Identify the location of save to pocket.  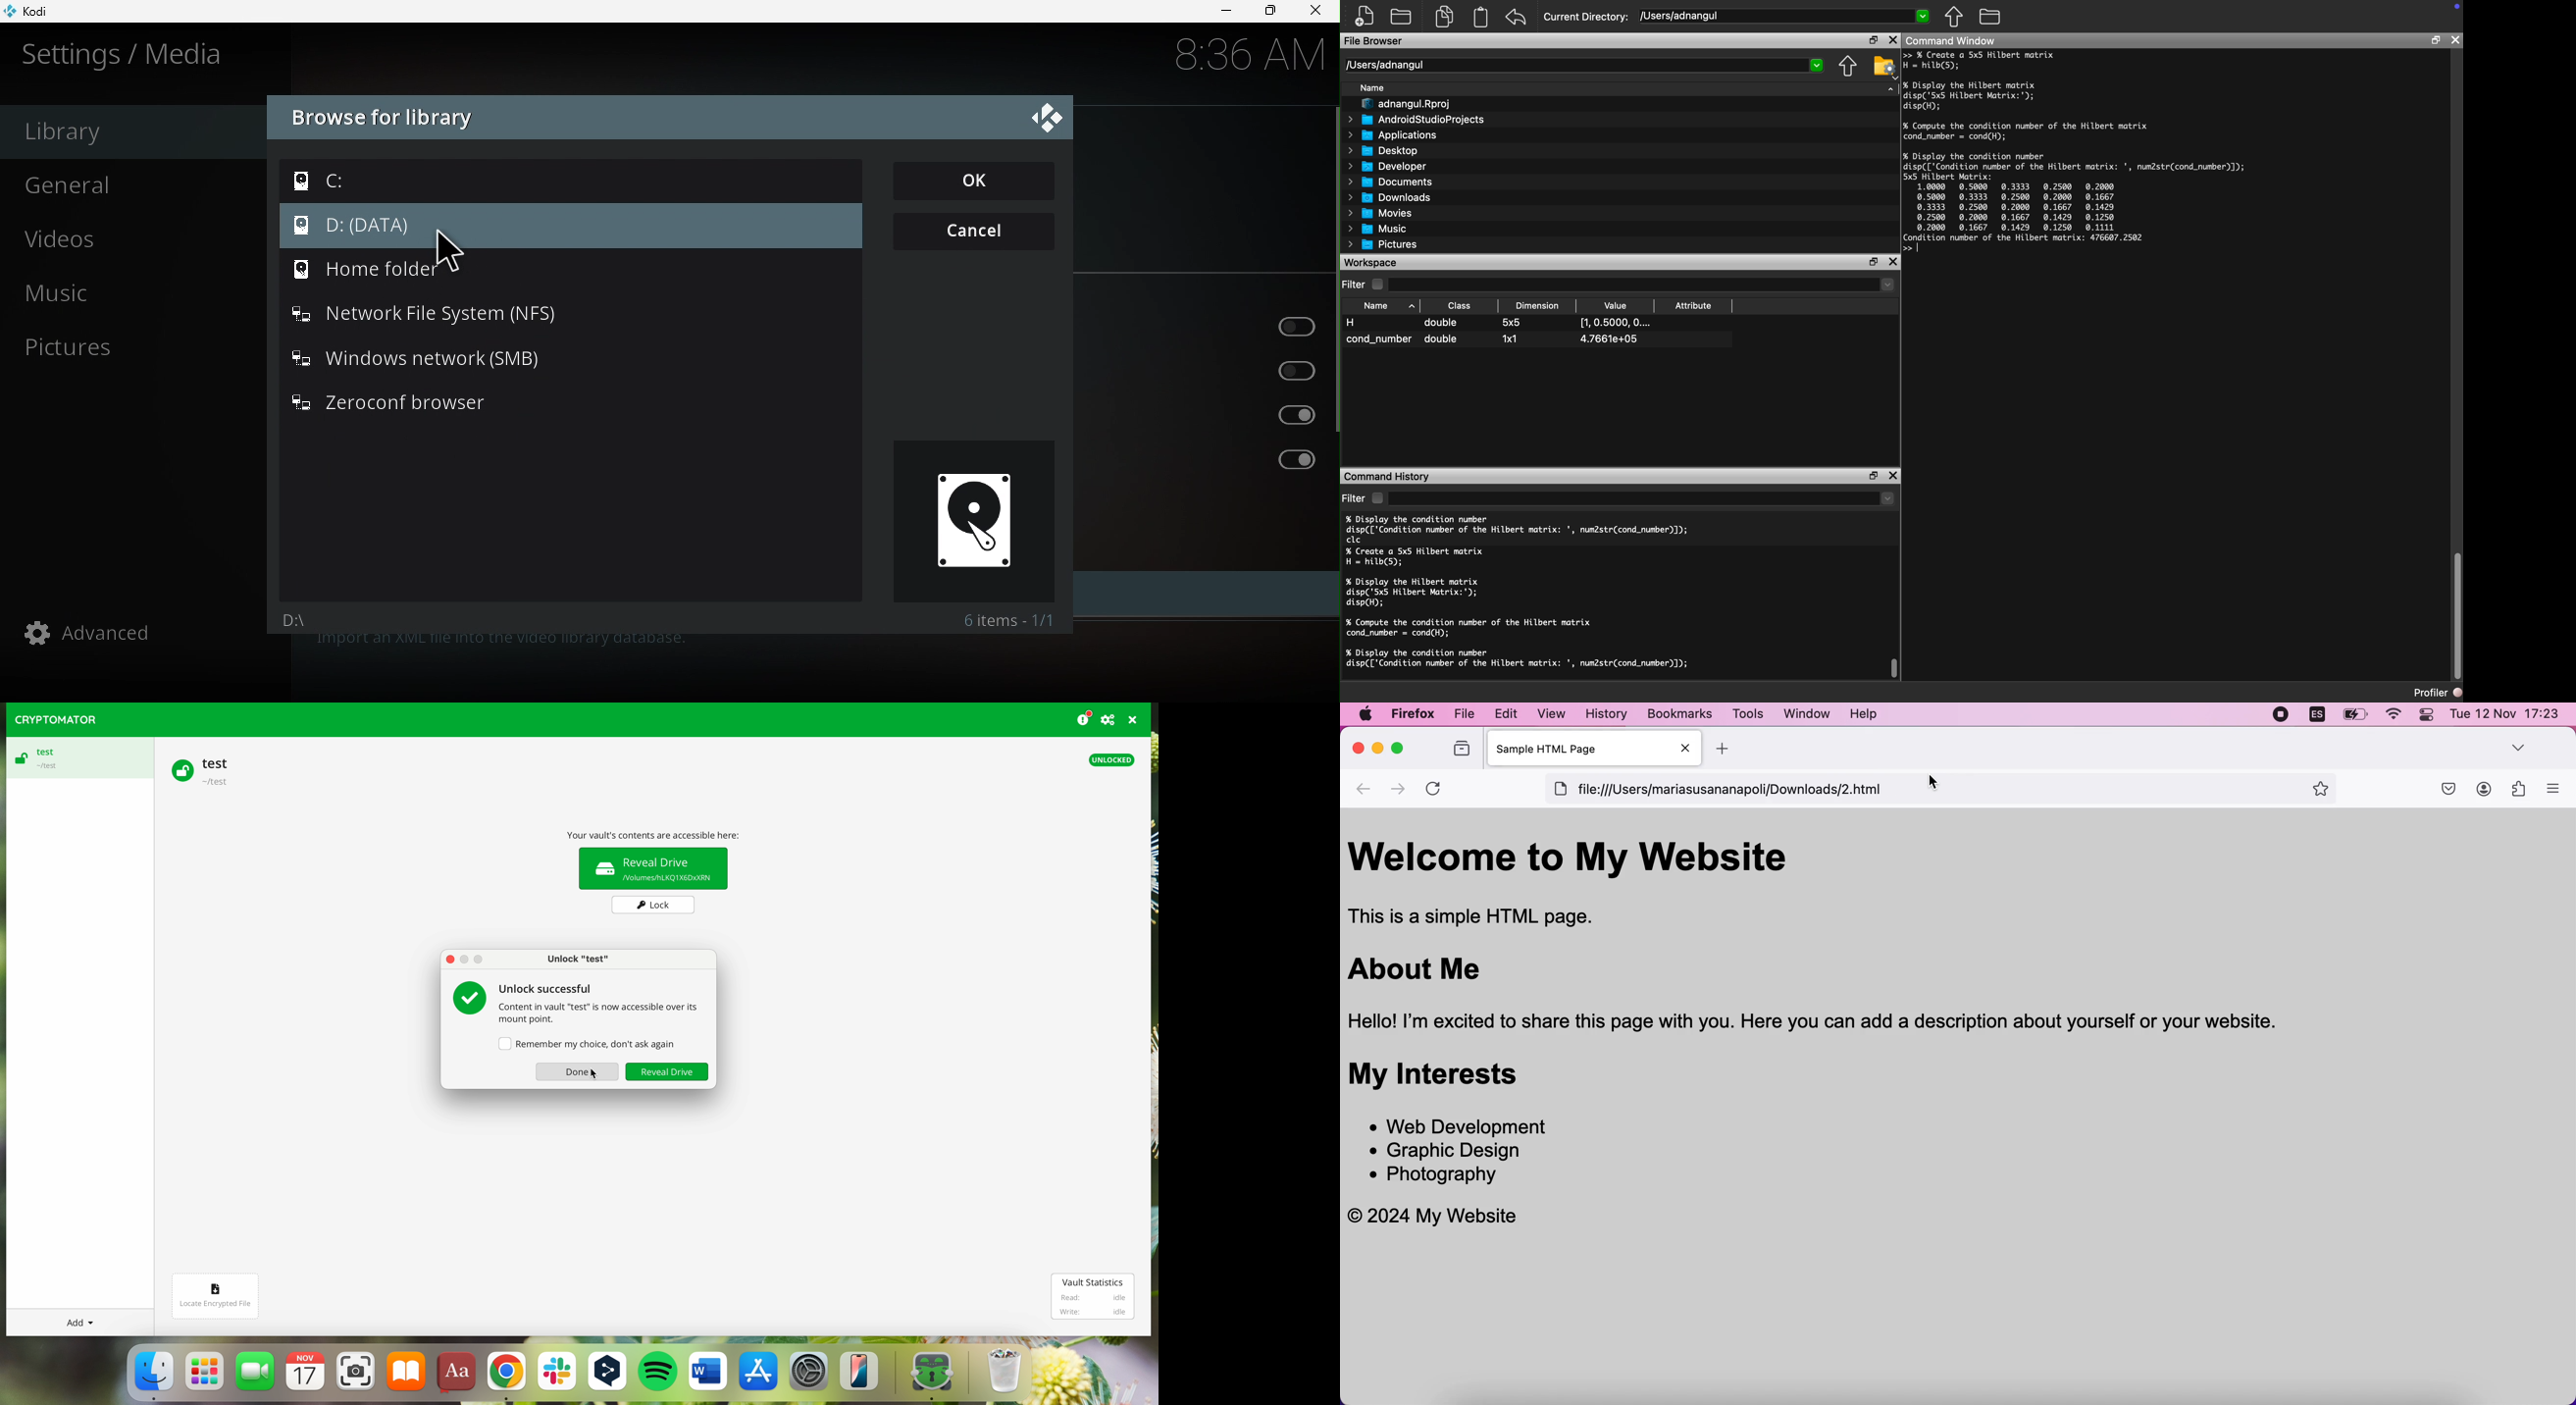
(2448, 790).